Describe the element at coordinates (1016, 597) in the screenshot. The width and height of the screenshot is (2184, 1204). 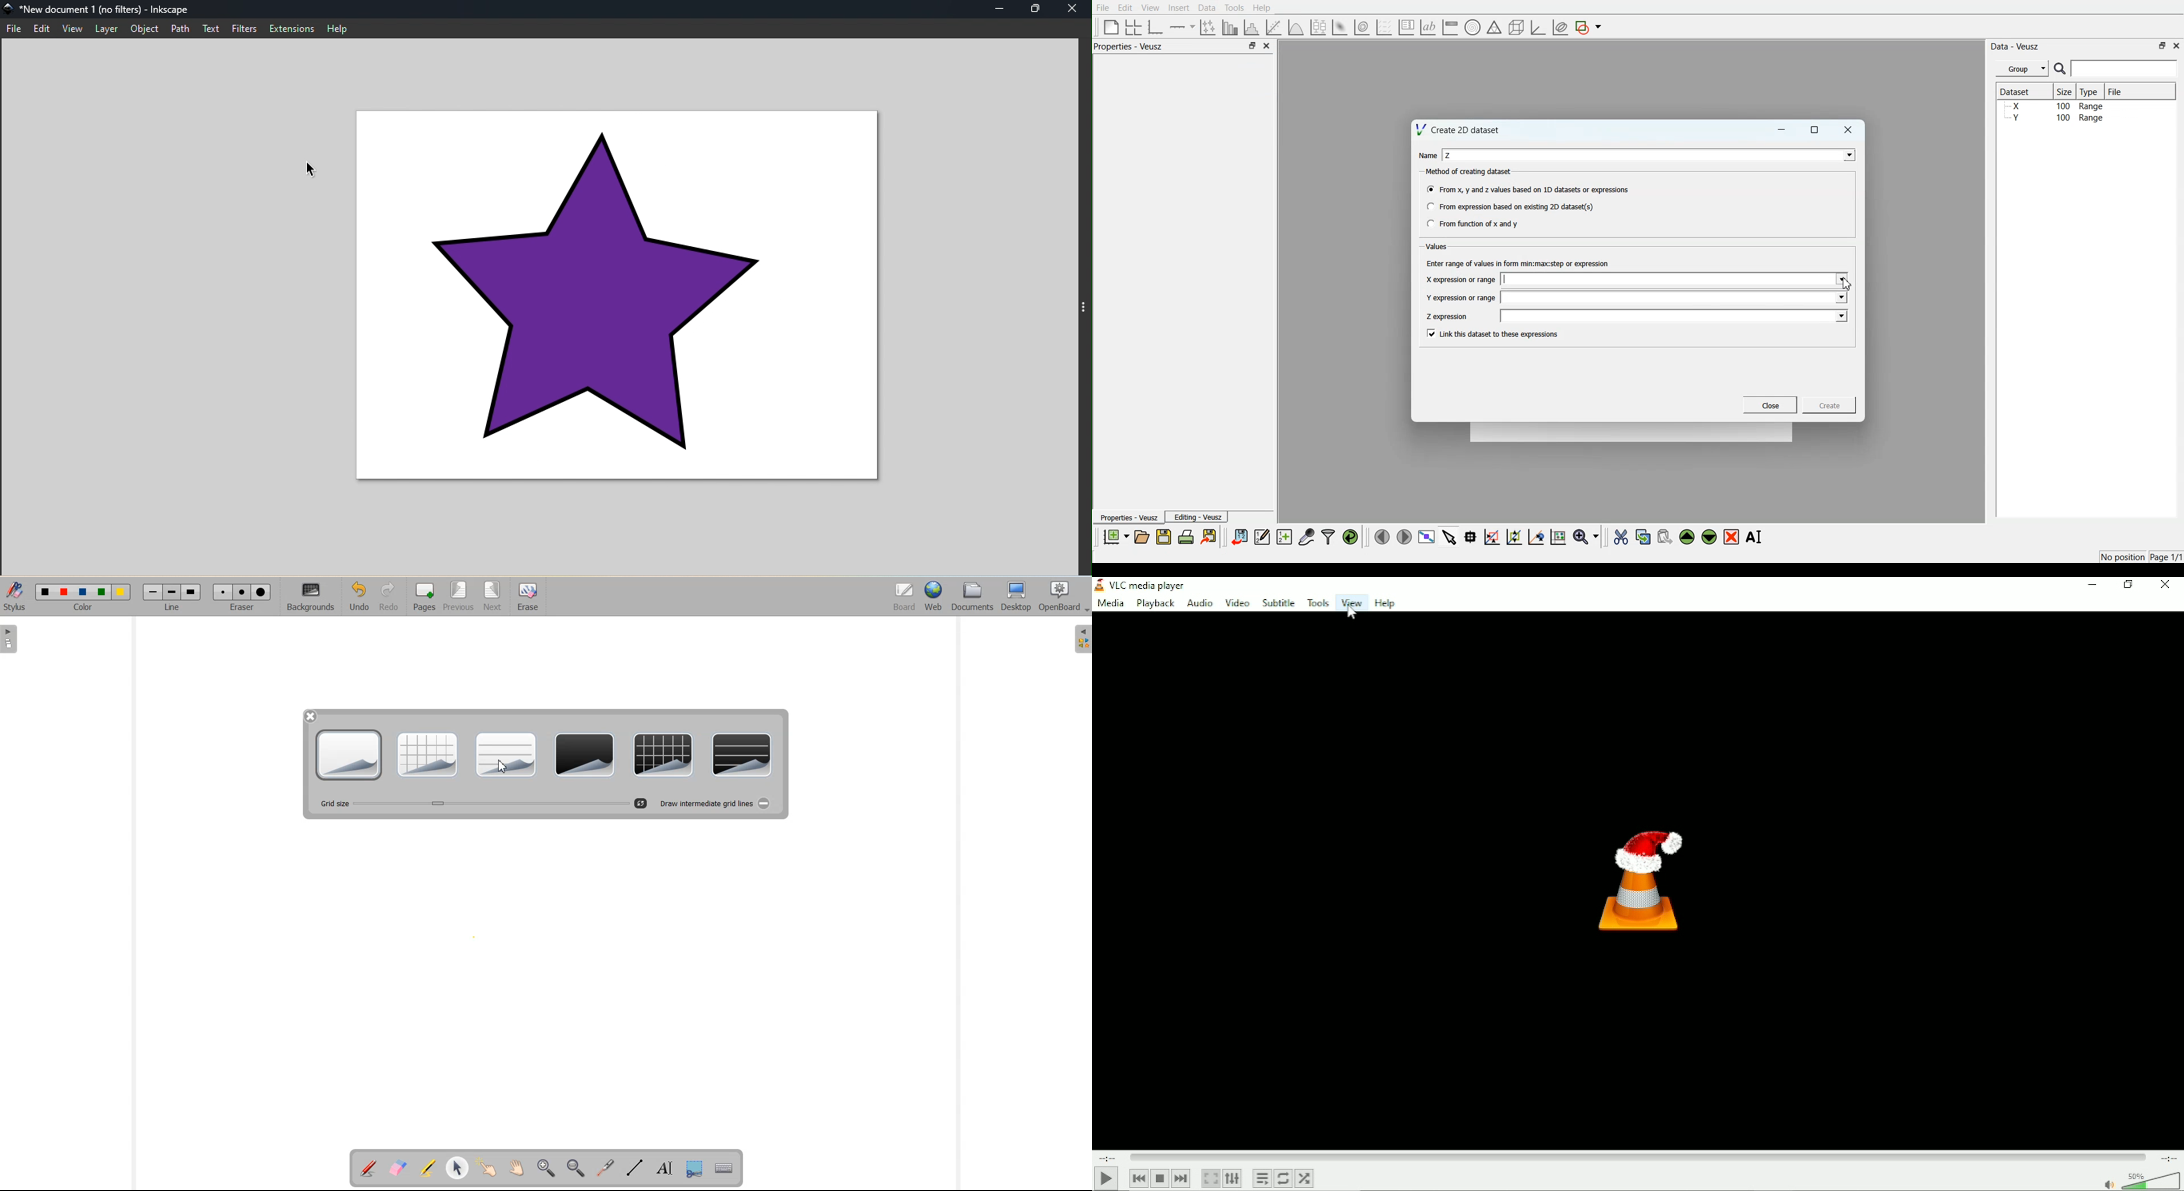
I see `Desktop` at that location.